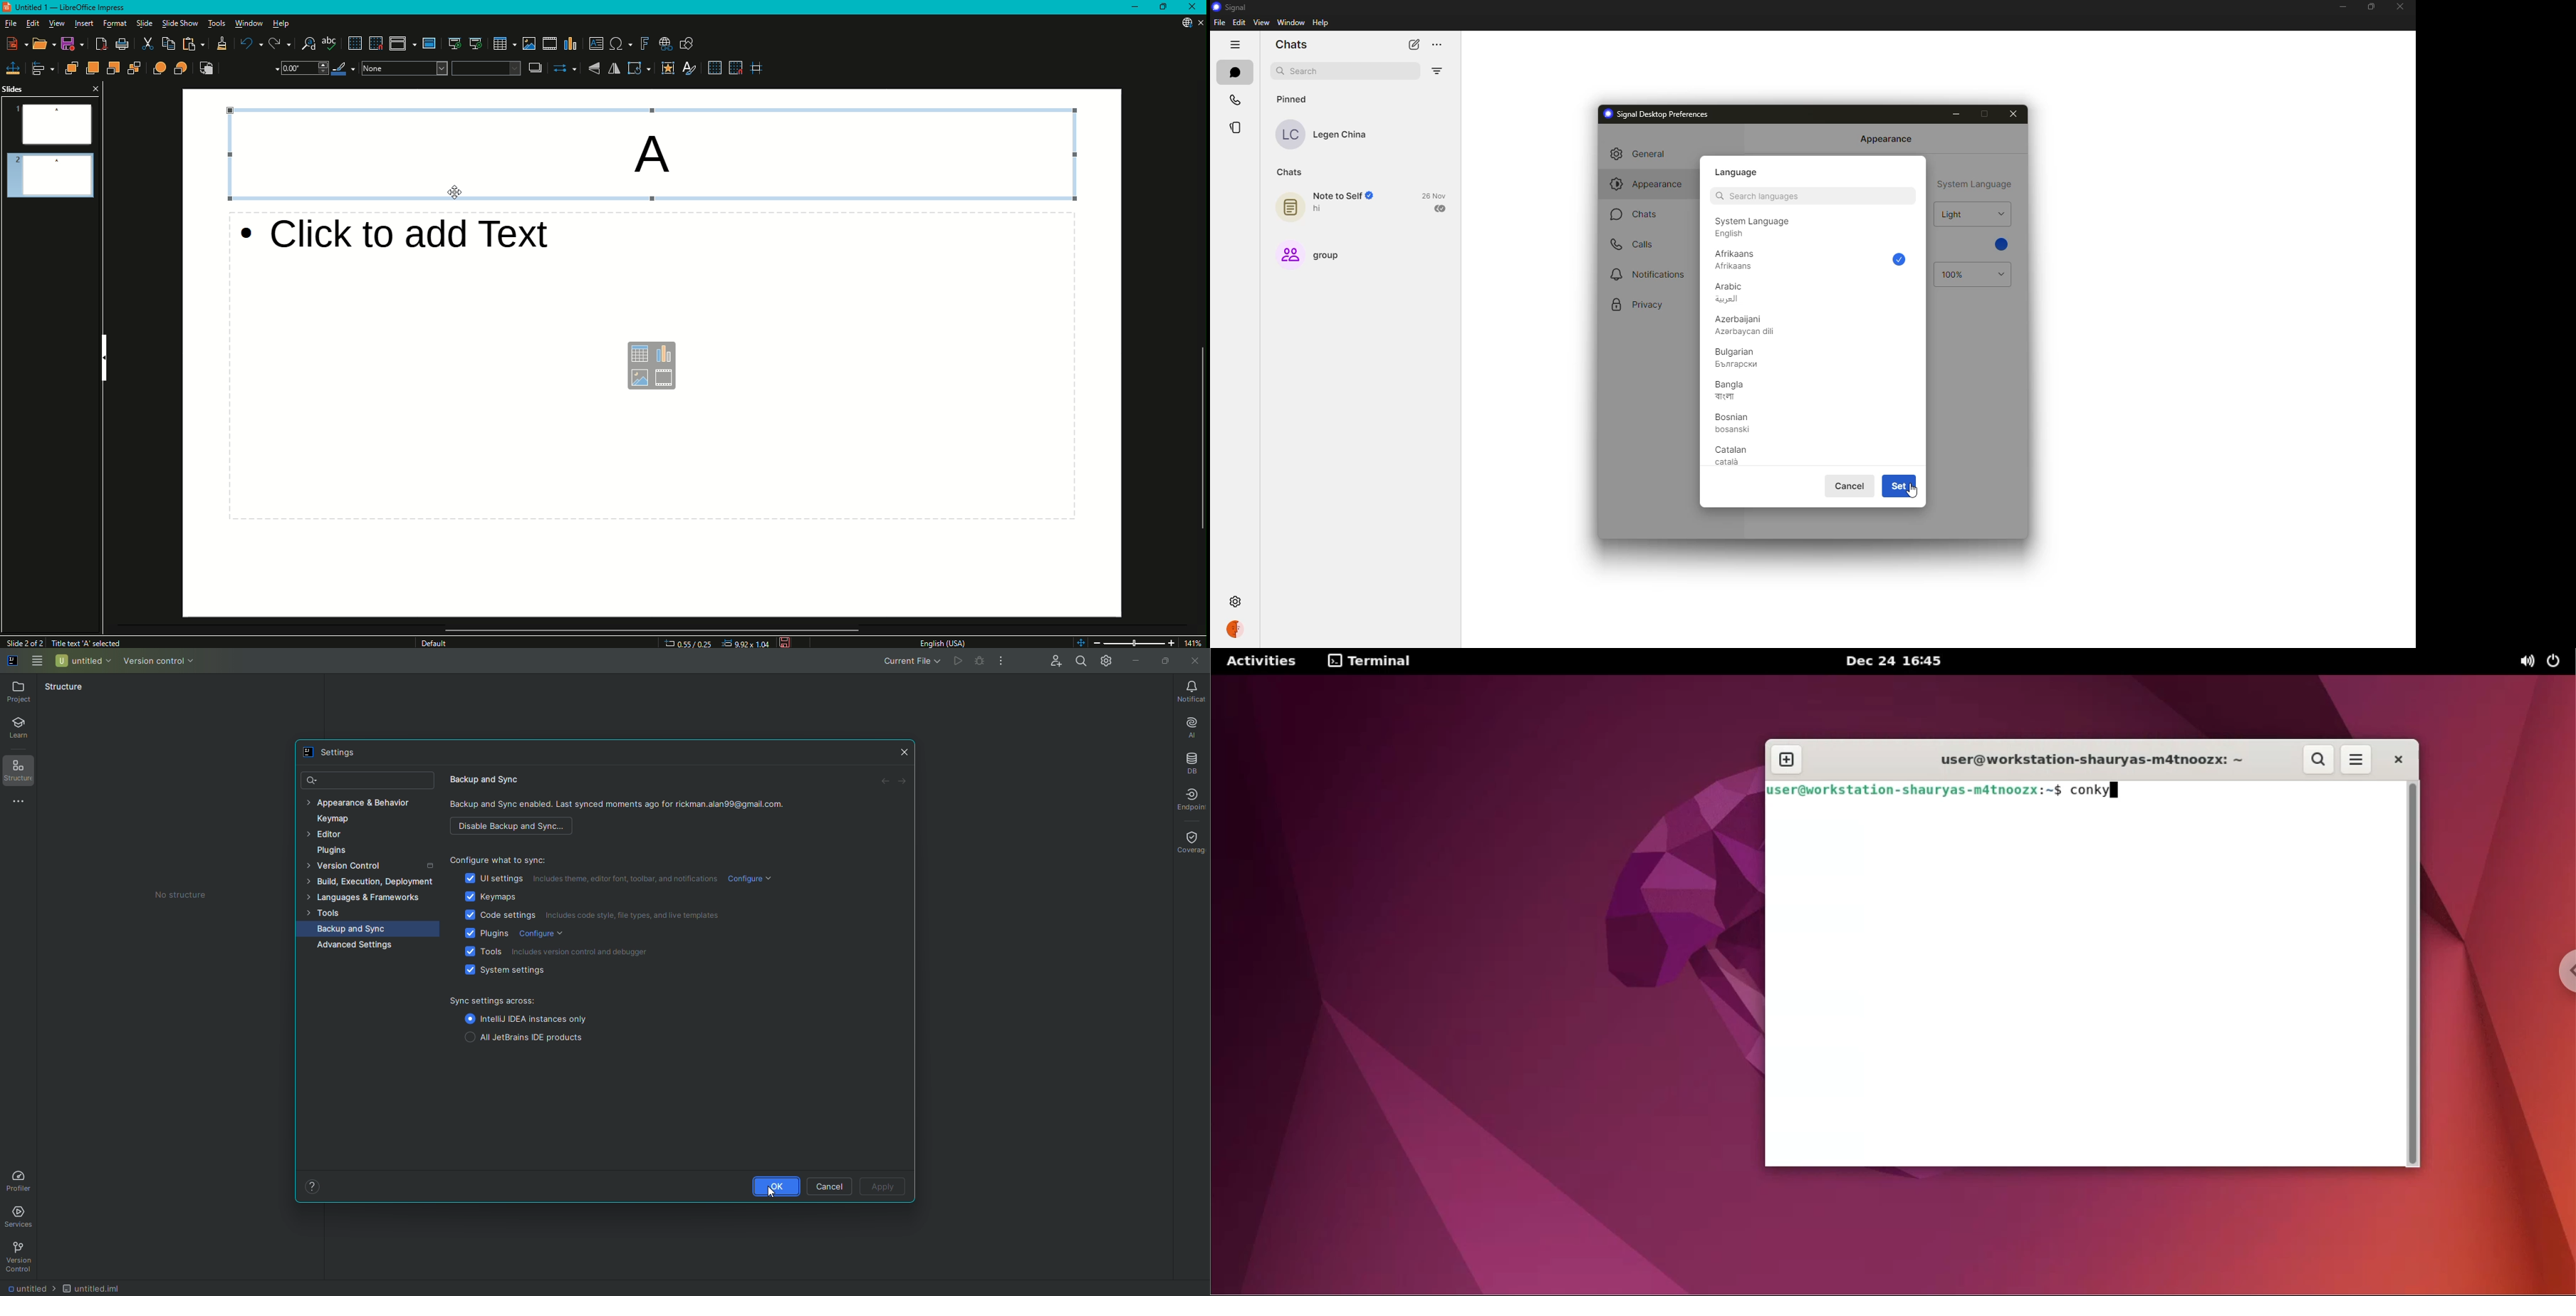 This screenshot has width=2576, height=1316. What do you see at coordinates (1260, 24) in the screenshot?
I see `view` at bounding box center [1260, 24].